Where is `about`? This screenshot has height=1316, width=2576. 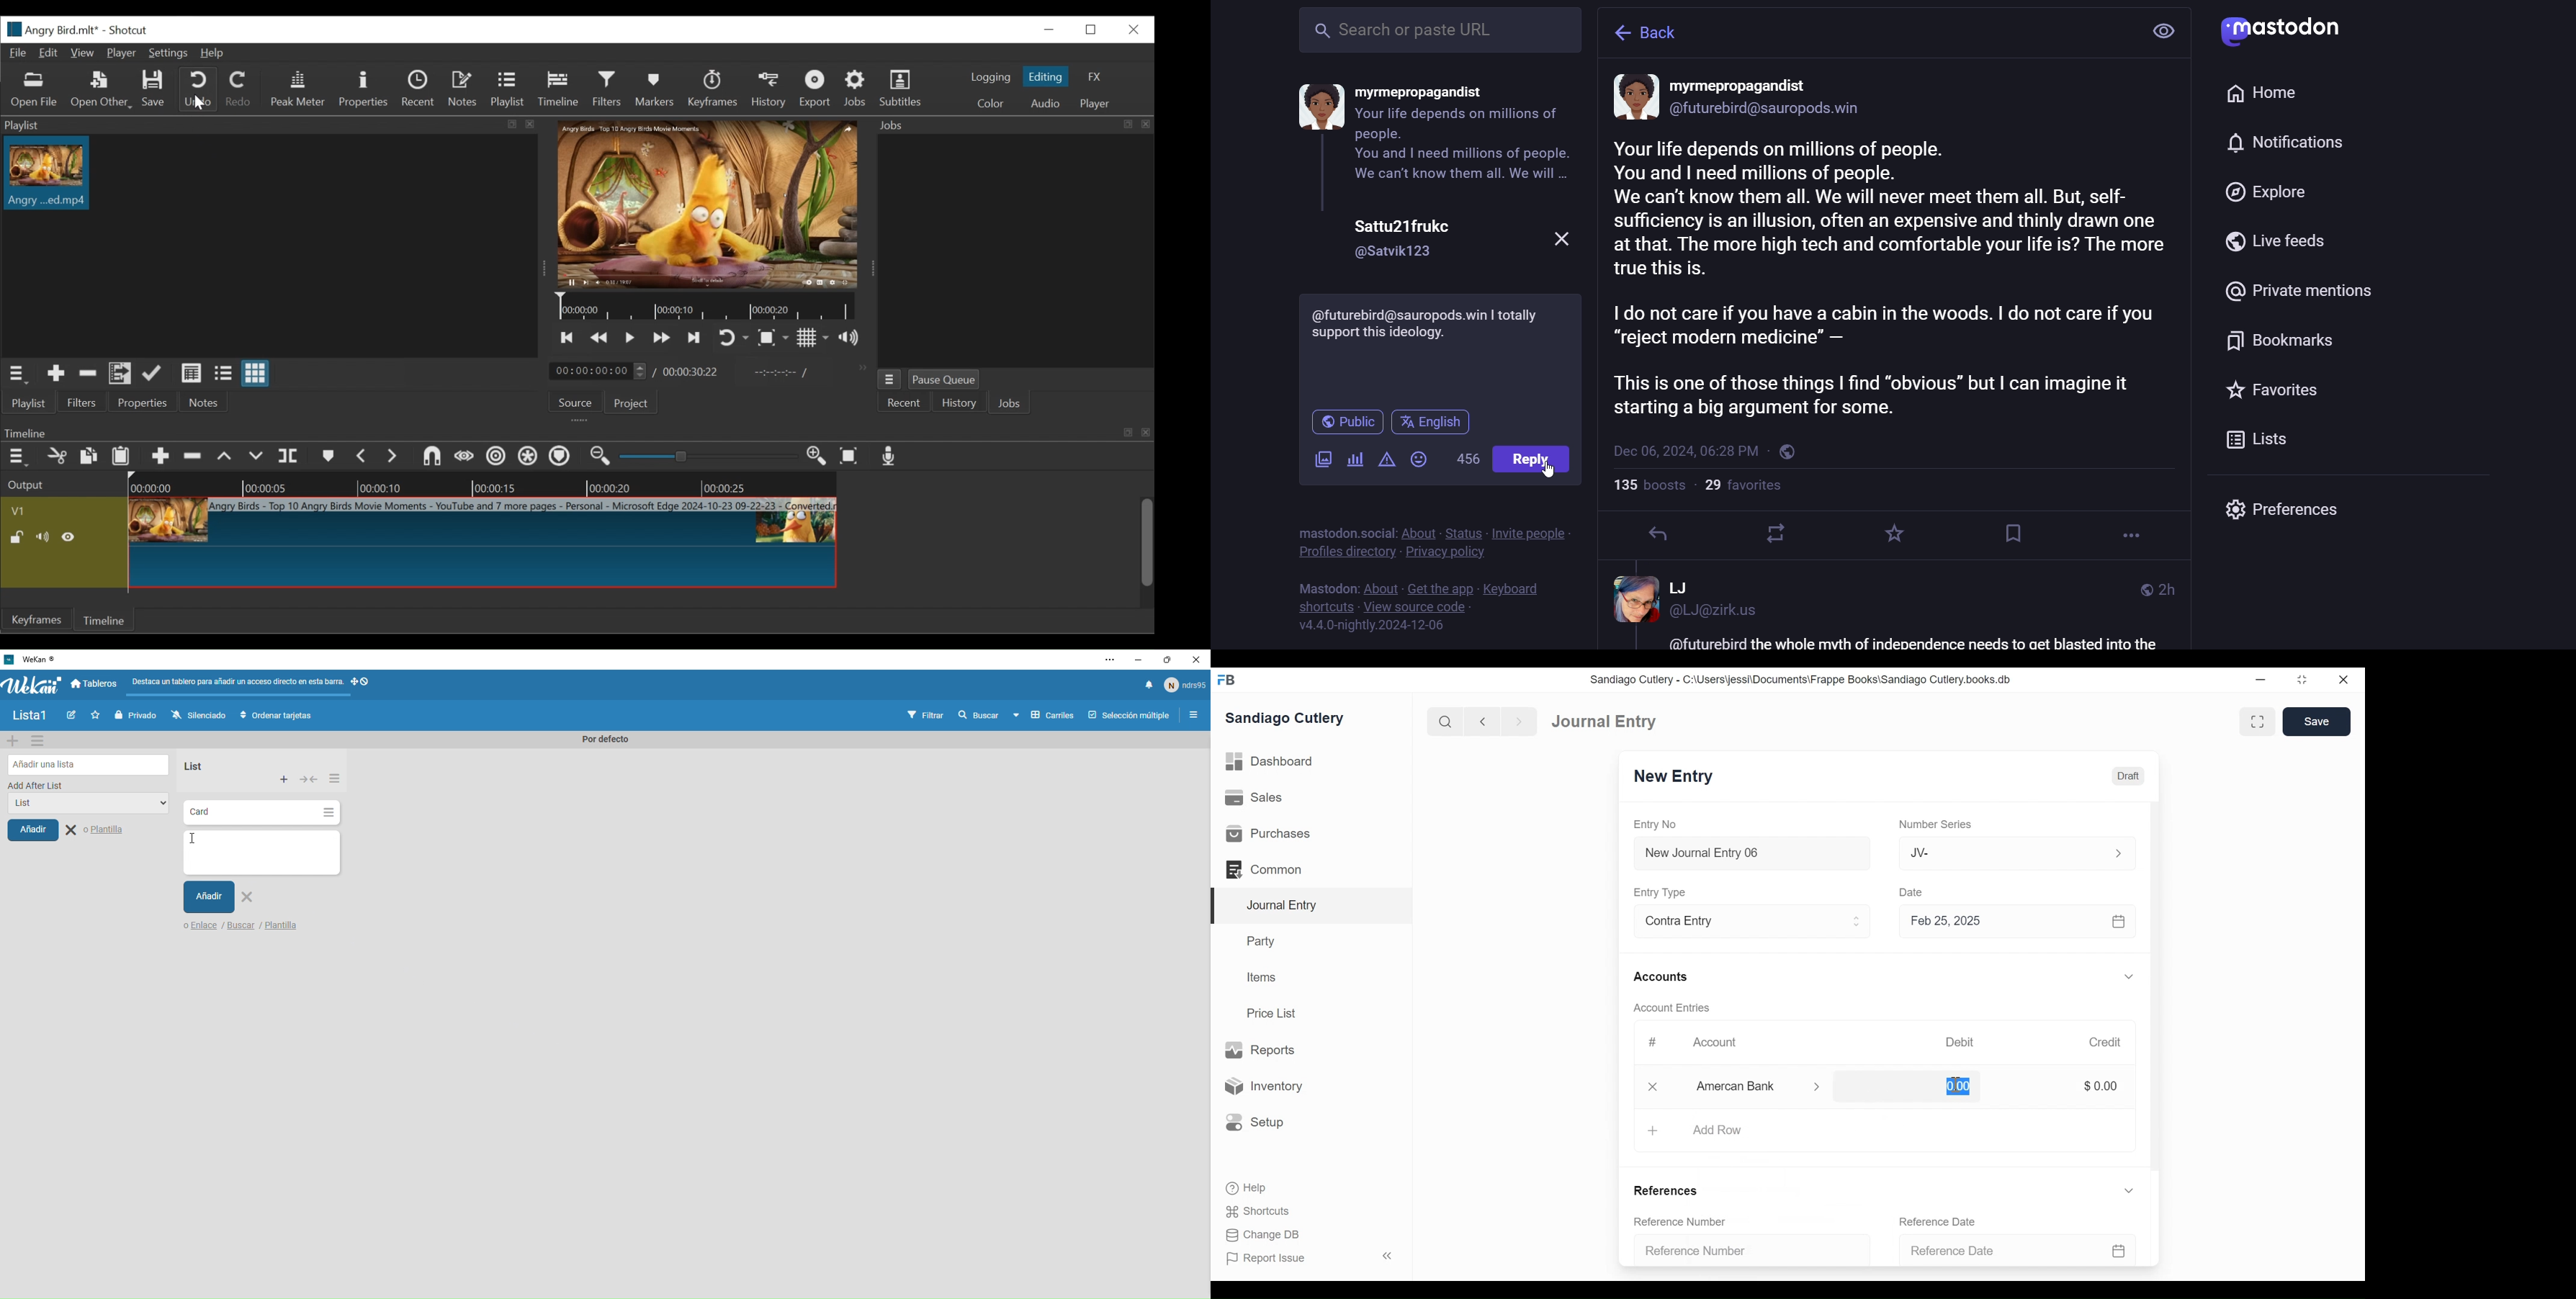
about is located at coordinates (1420, 533).